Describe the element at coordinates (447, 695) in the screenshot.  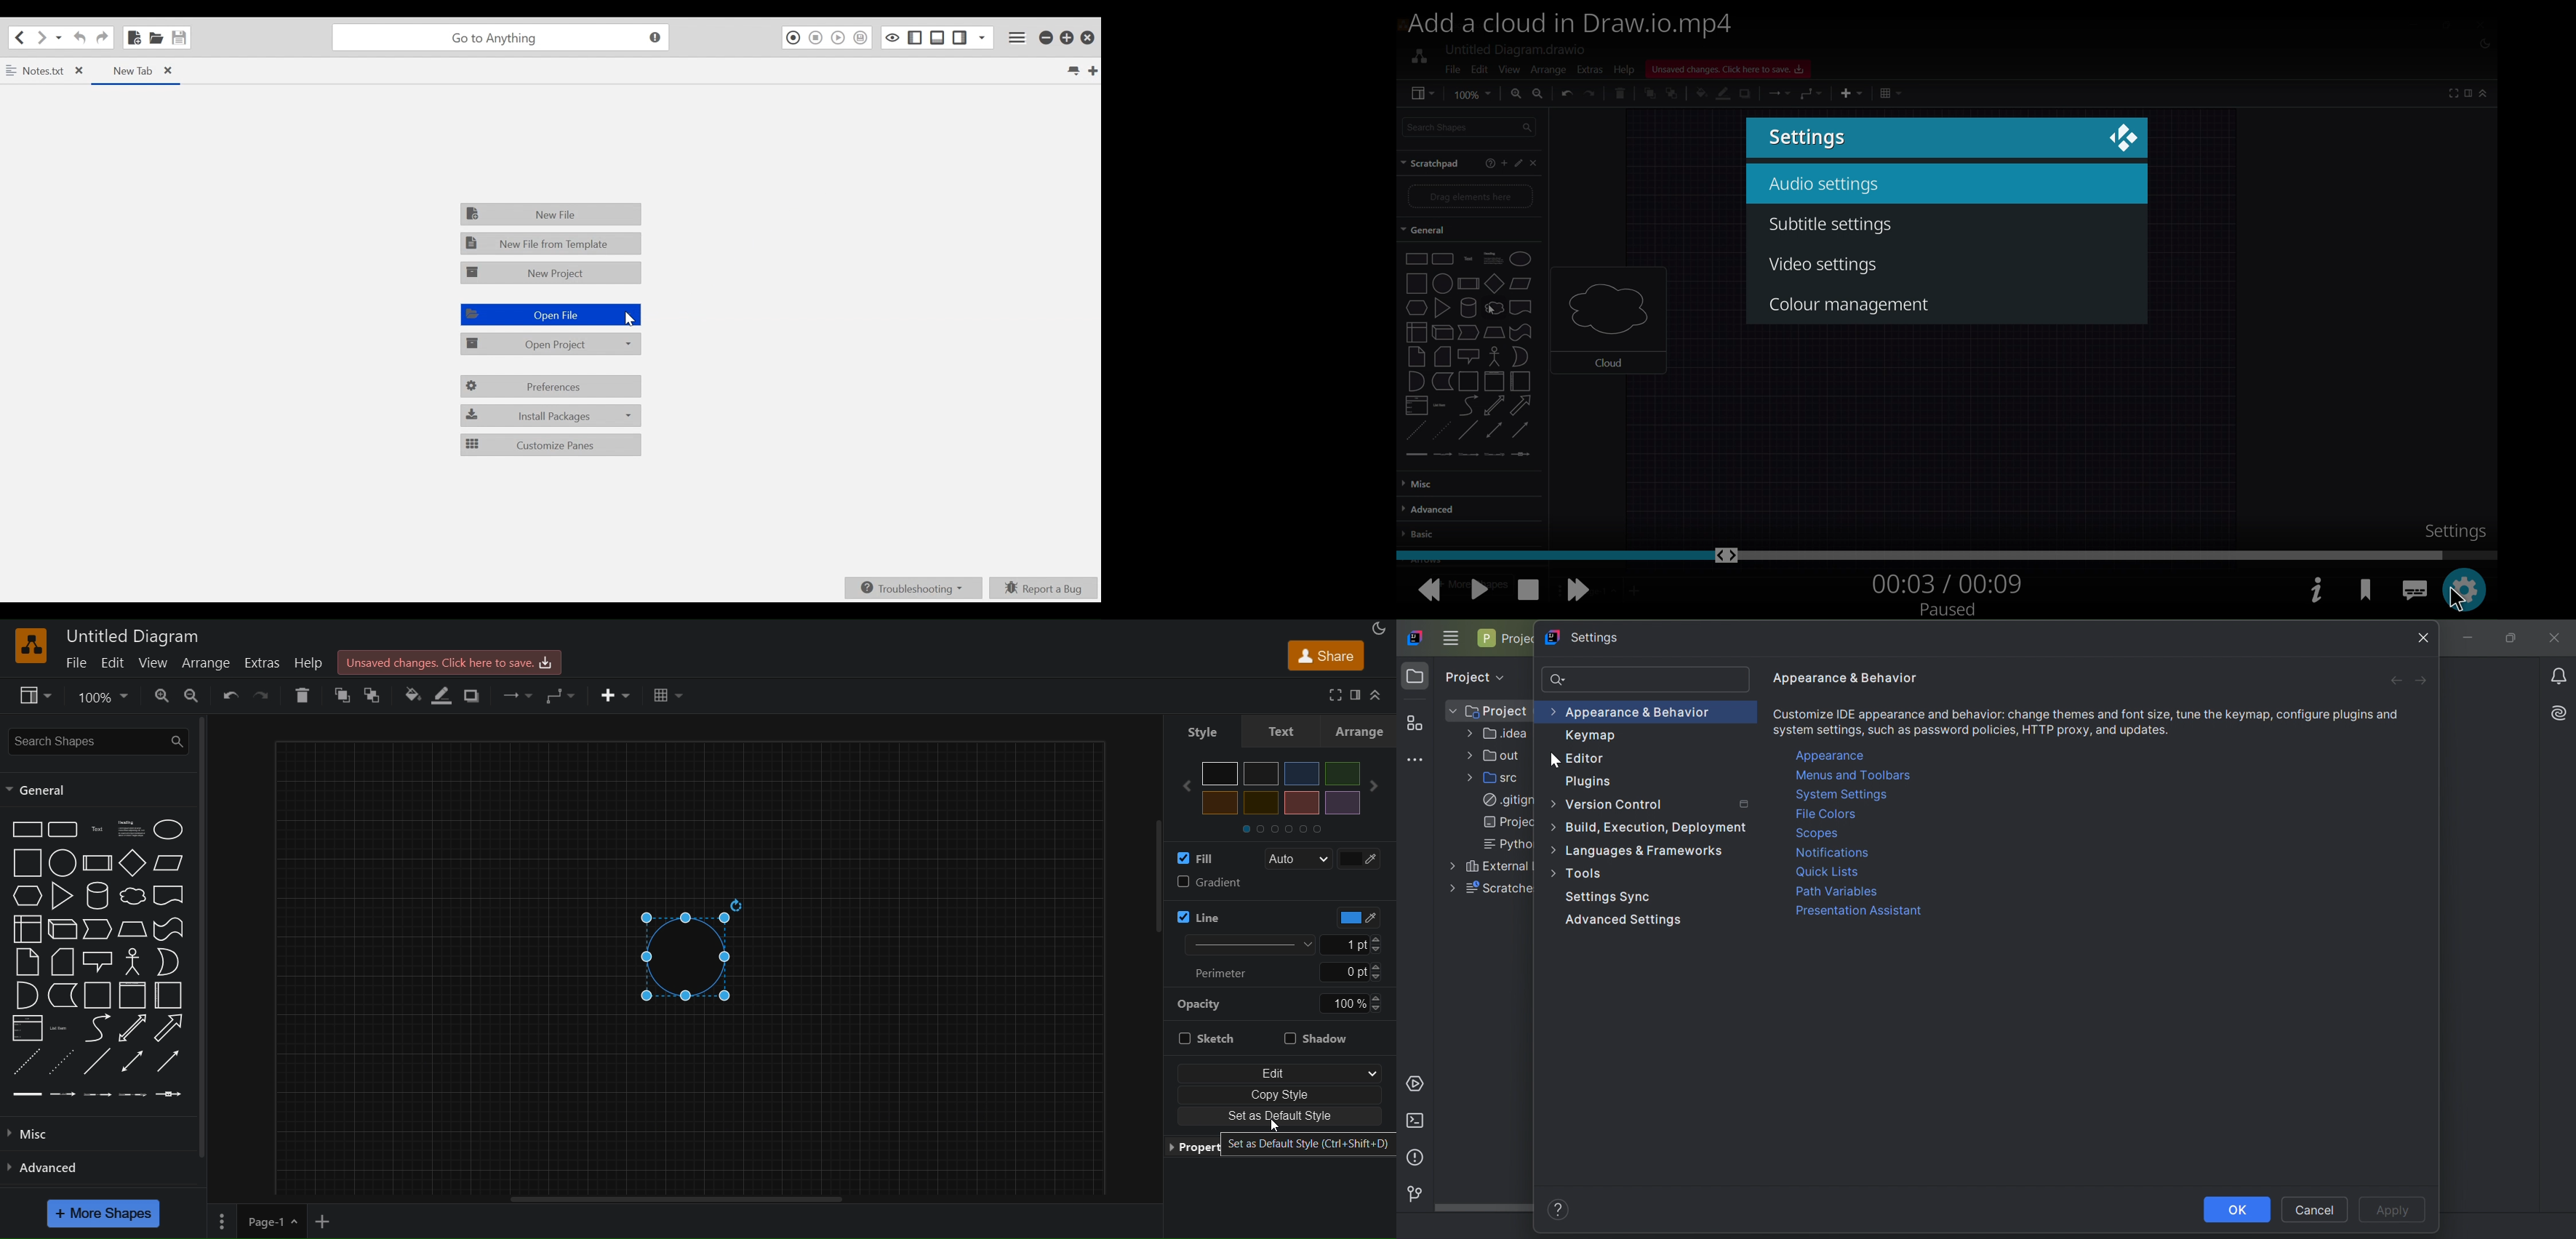
I see `line color` at that location.